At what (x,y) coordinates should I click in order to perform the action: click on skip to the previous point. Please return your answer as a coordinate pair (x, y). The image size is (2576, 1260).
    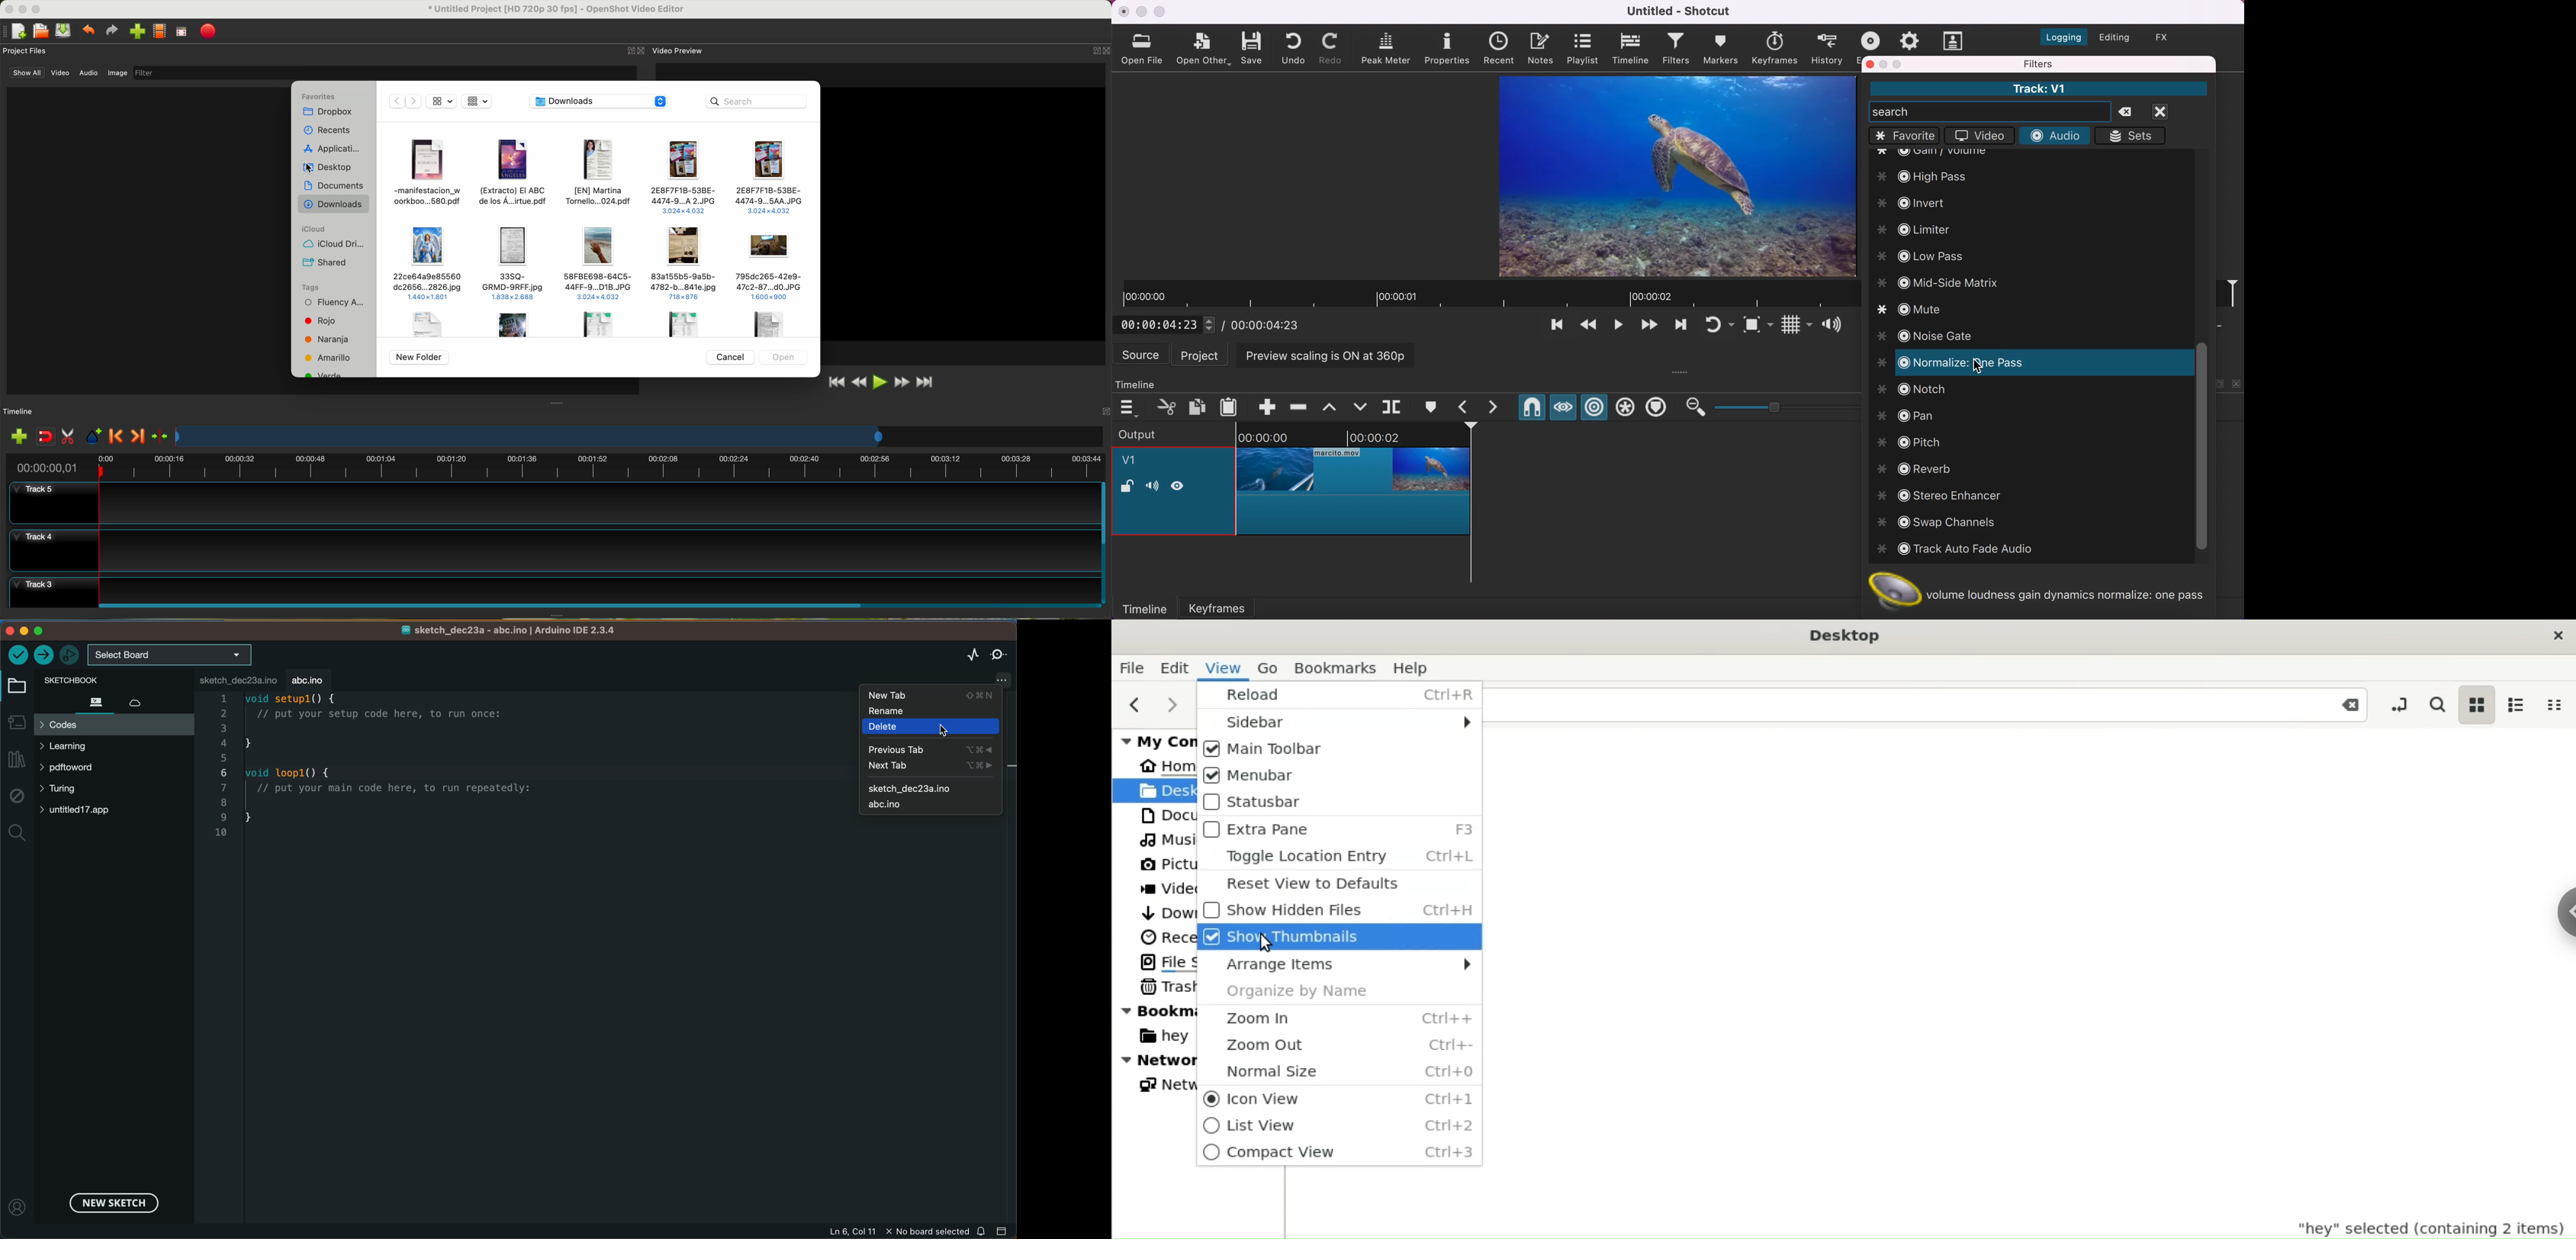
    Looking at the image, I should click on (1554, 327).